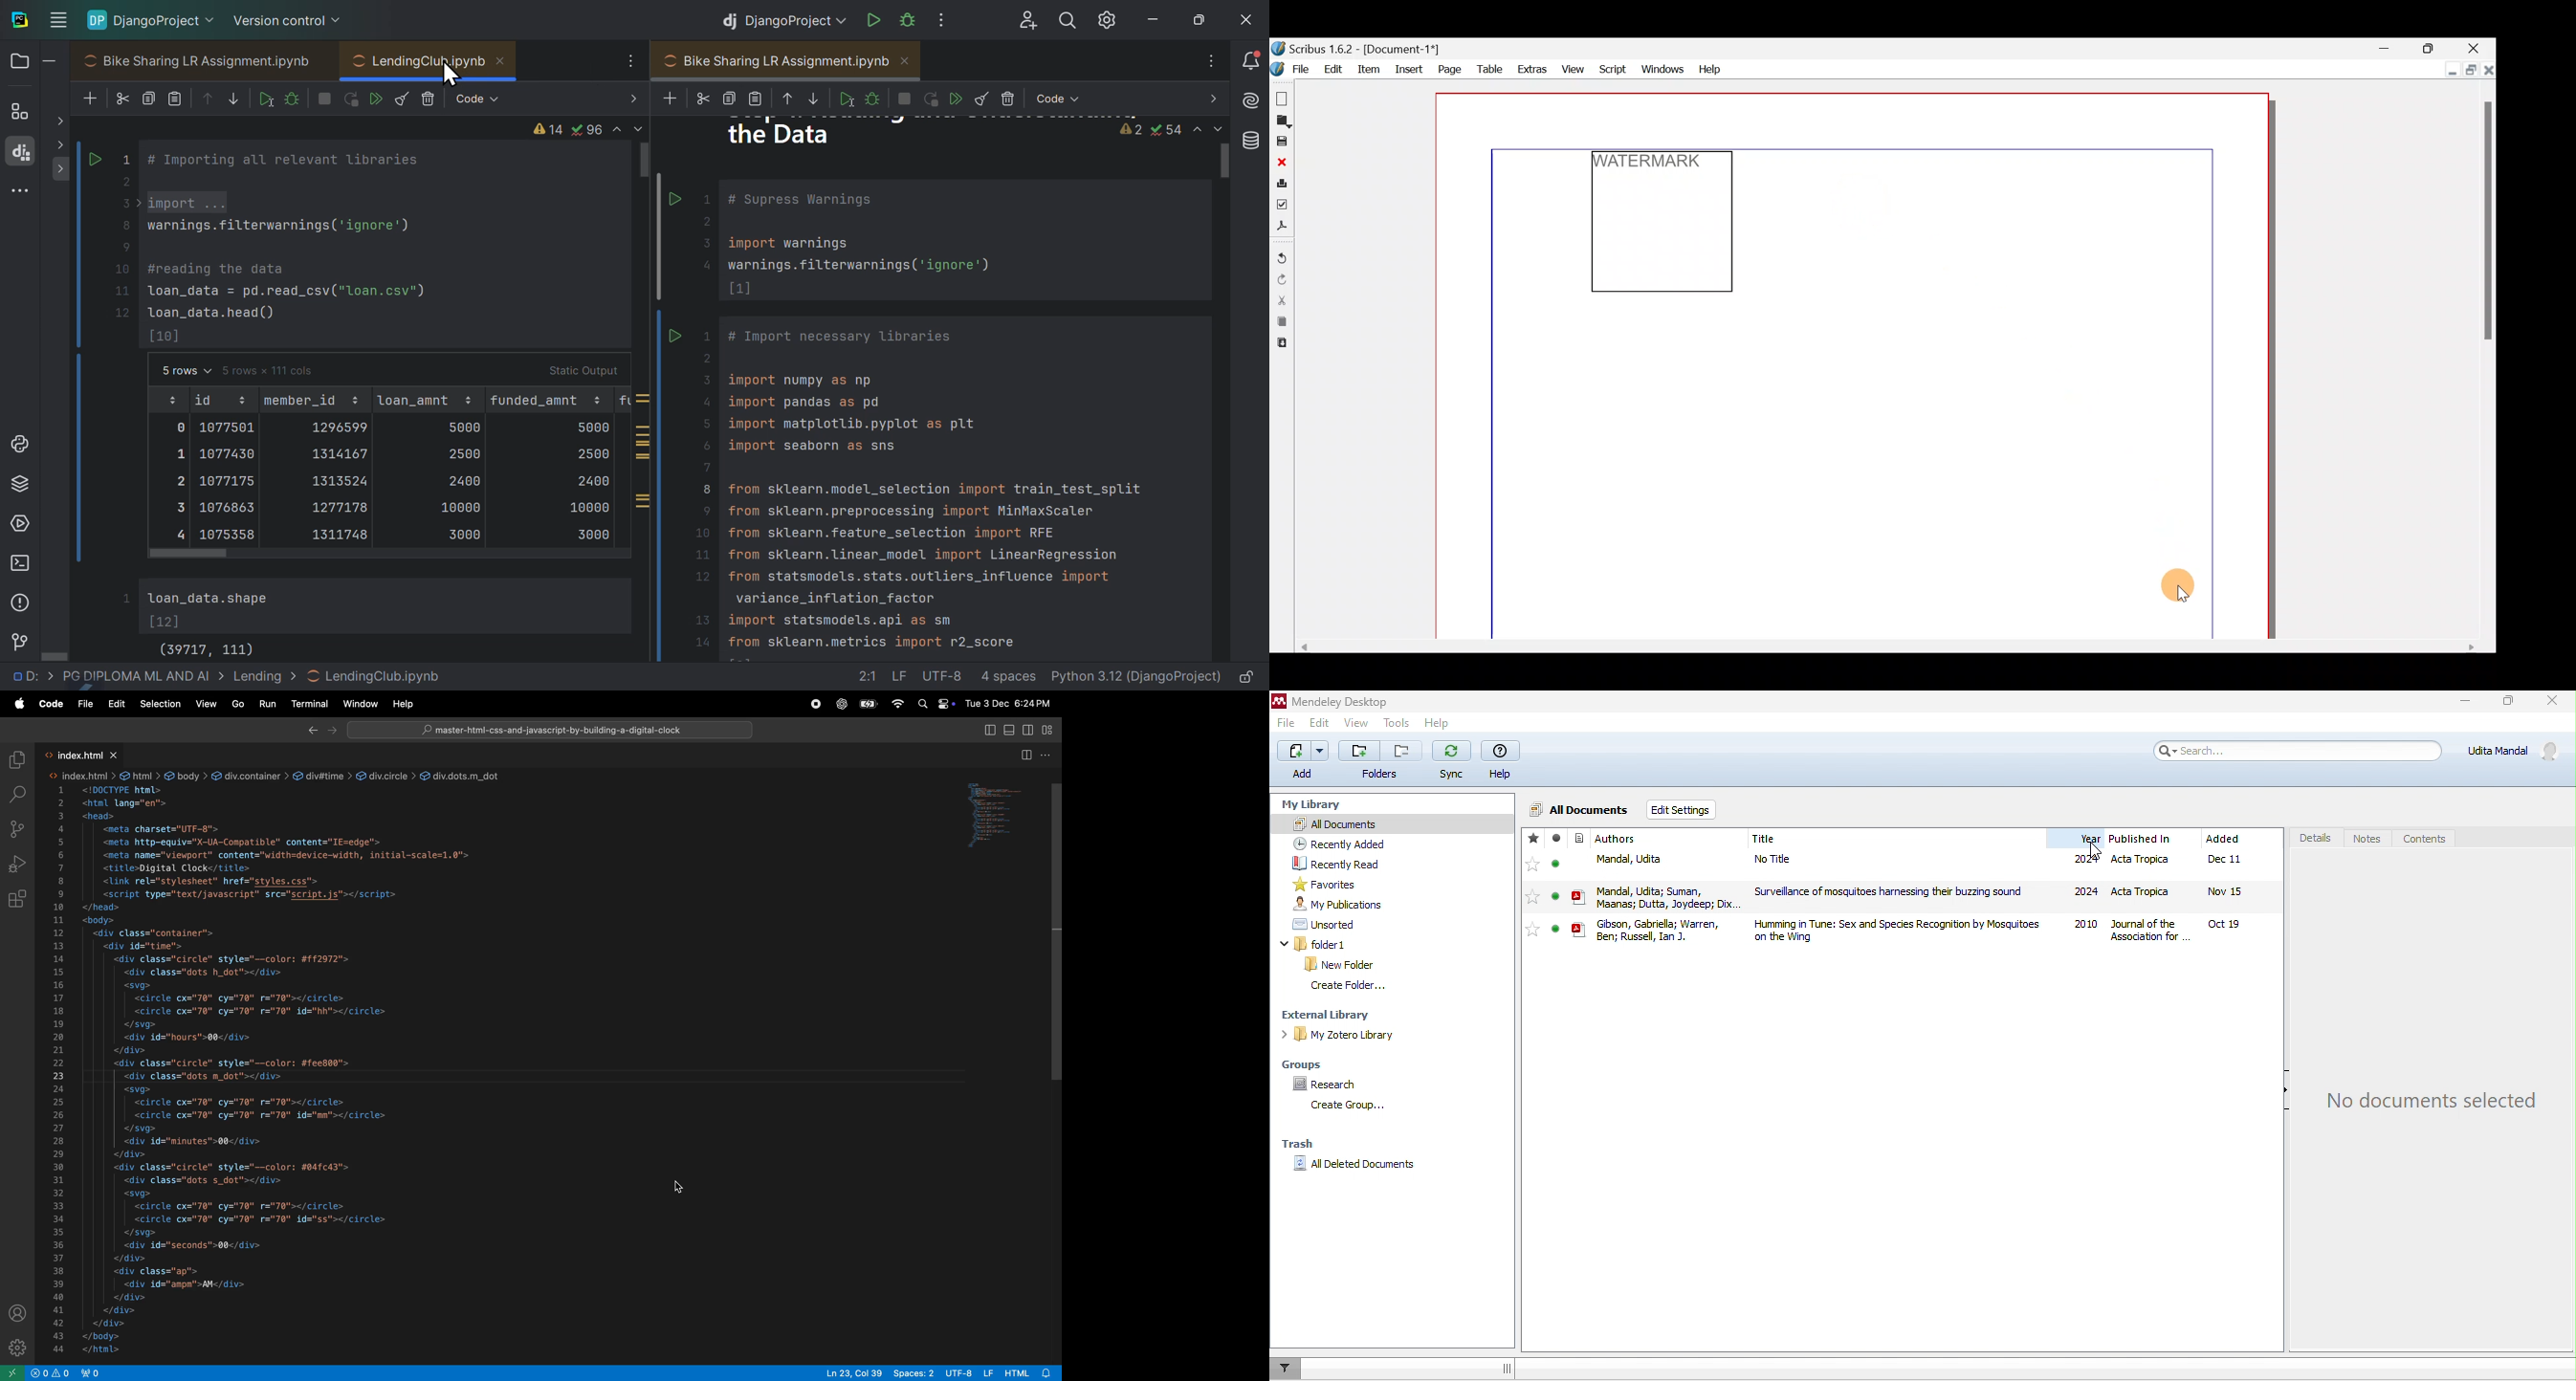 This screenshot has width=2576, height=1400. Describe the element at coordinates (2489, 68) in the screenshot. I see `Close` at that location.